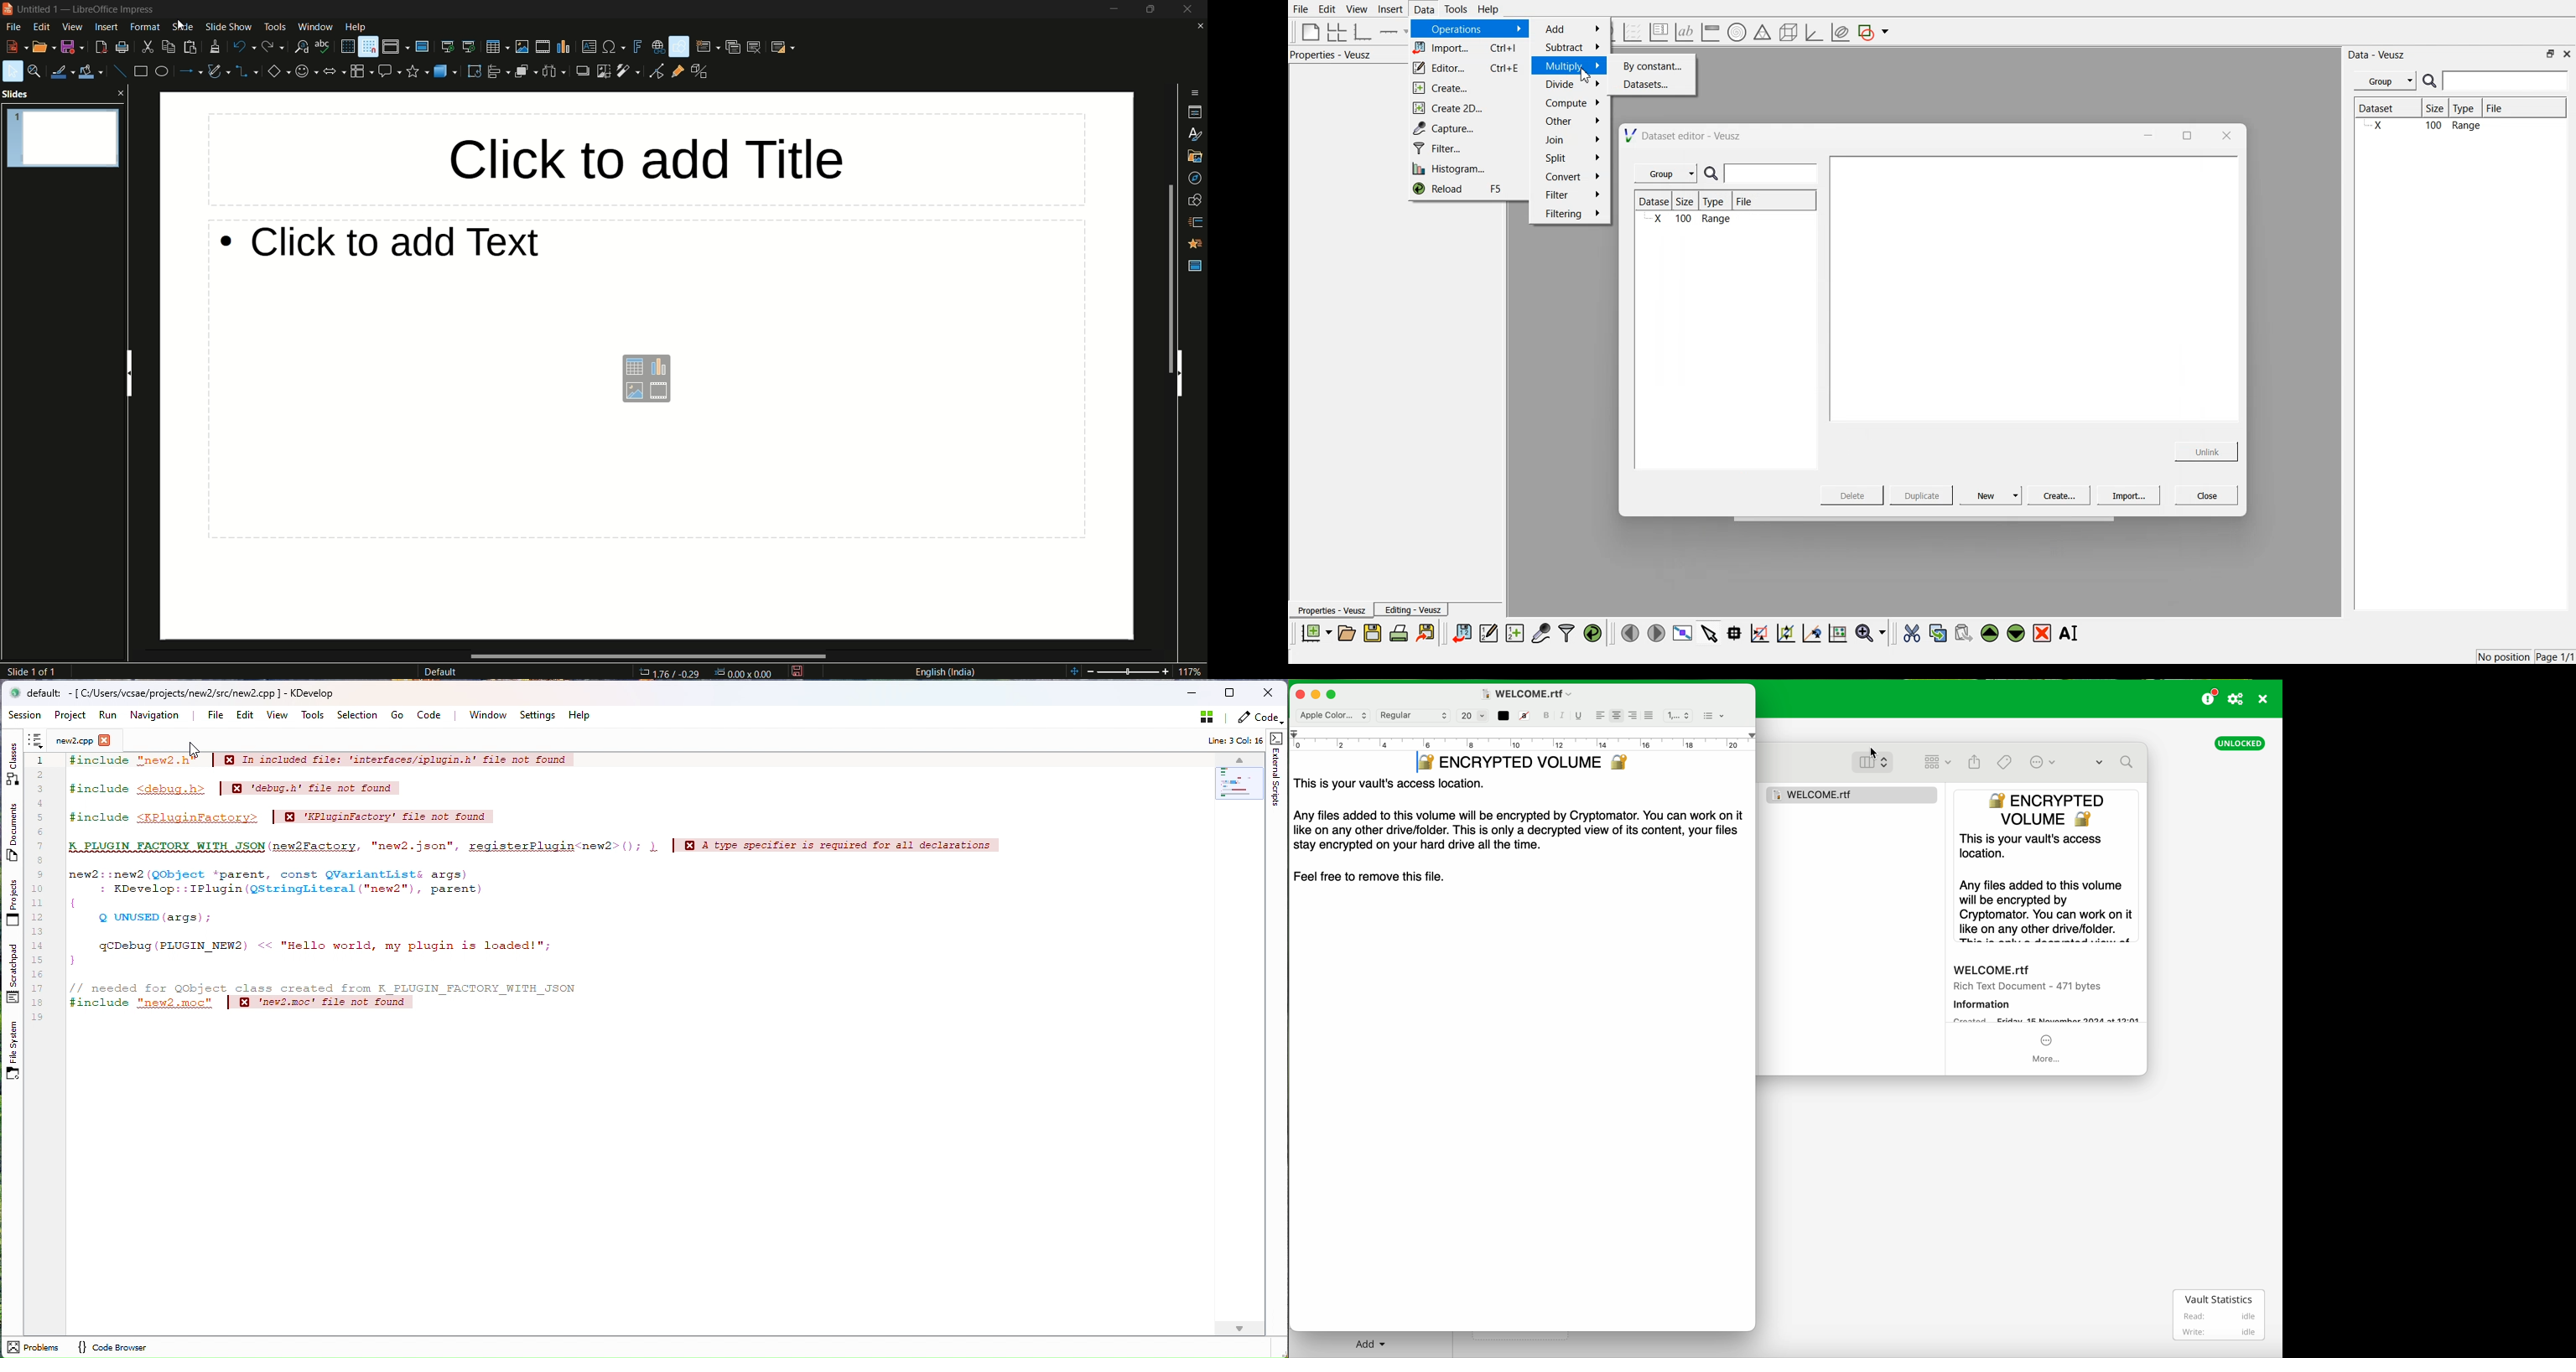 This screenshot has height=1372, width=2576. I want to click on insert table, so click(635, 367).